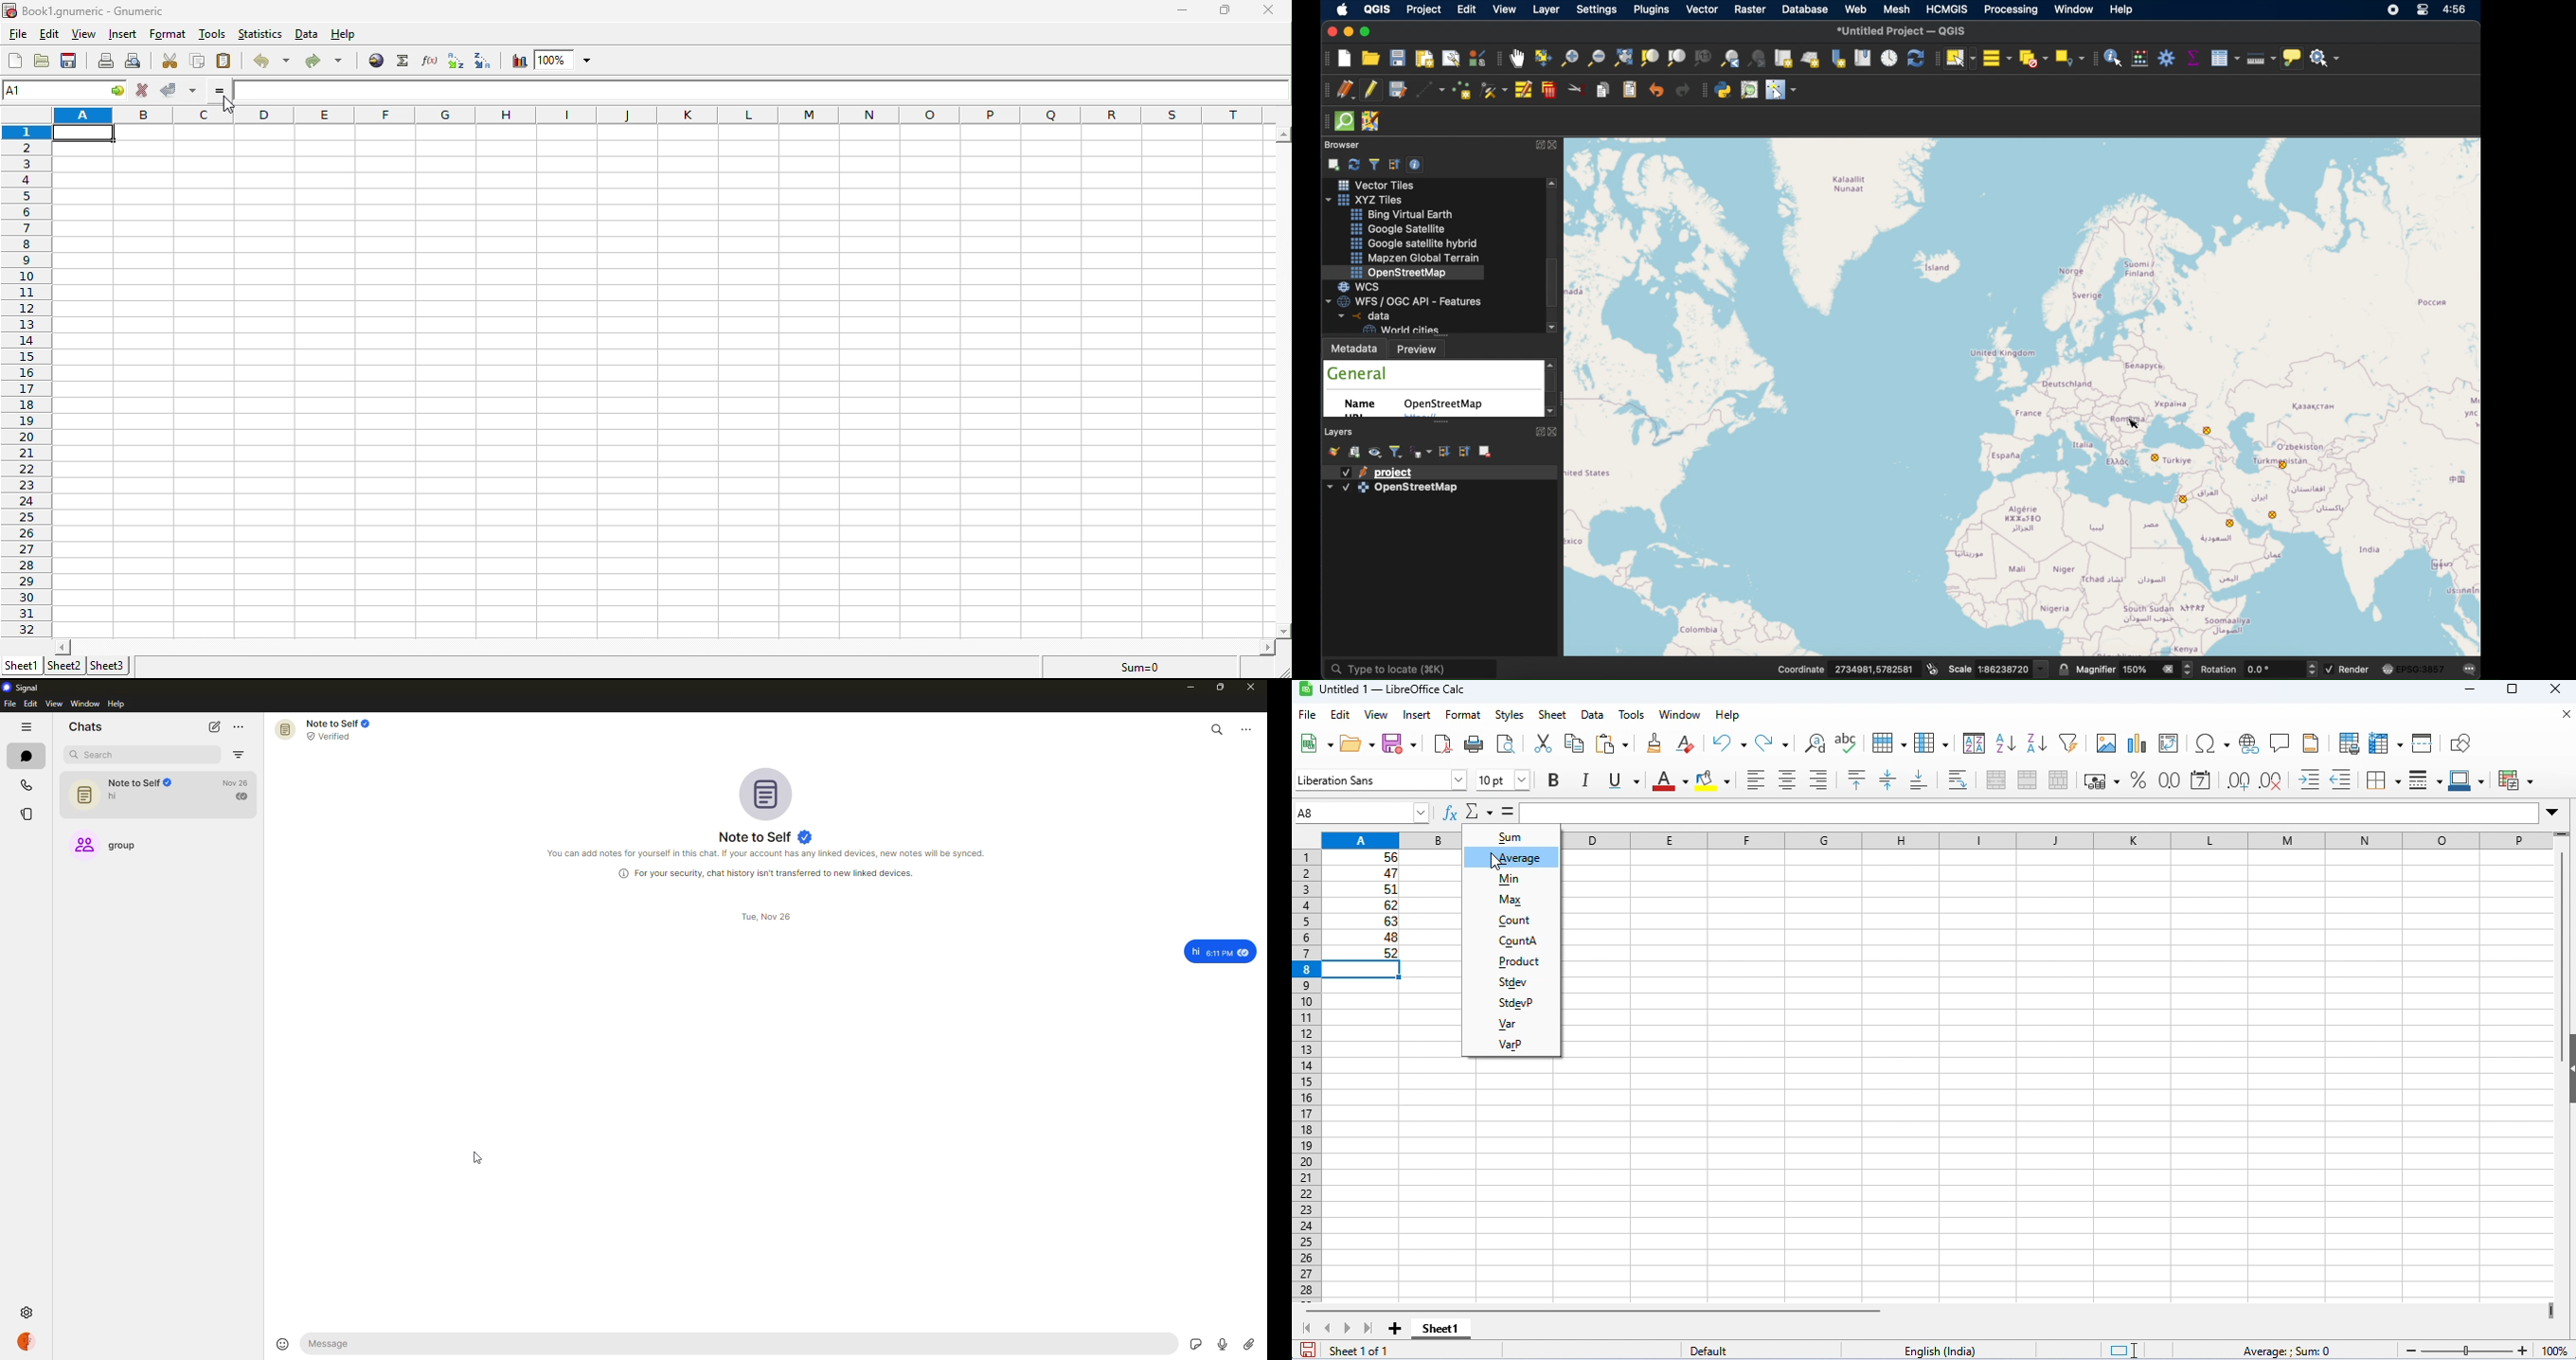 Image resolution: width=2576 pixels, height=1372 pixels. Describe the element at coordinates (1473, 743) in the screenshot. I see `print` at that location.